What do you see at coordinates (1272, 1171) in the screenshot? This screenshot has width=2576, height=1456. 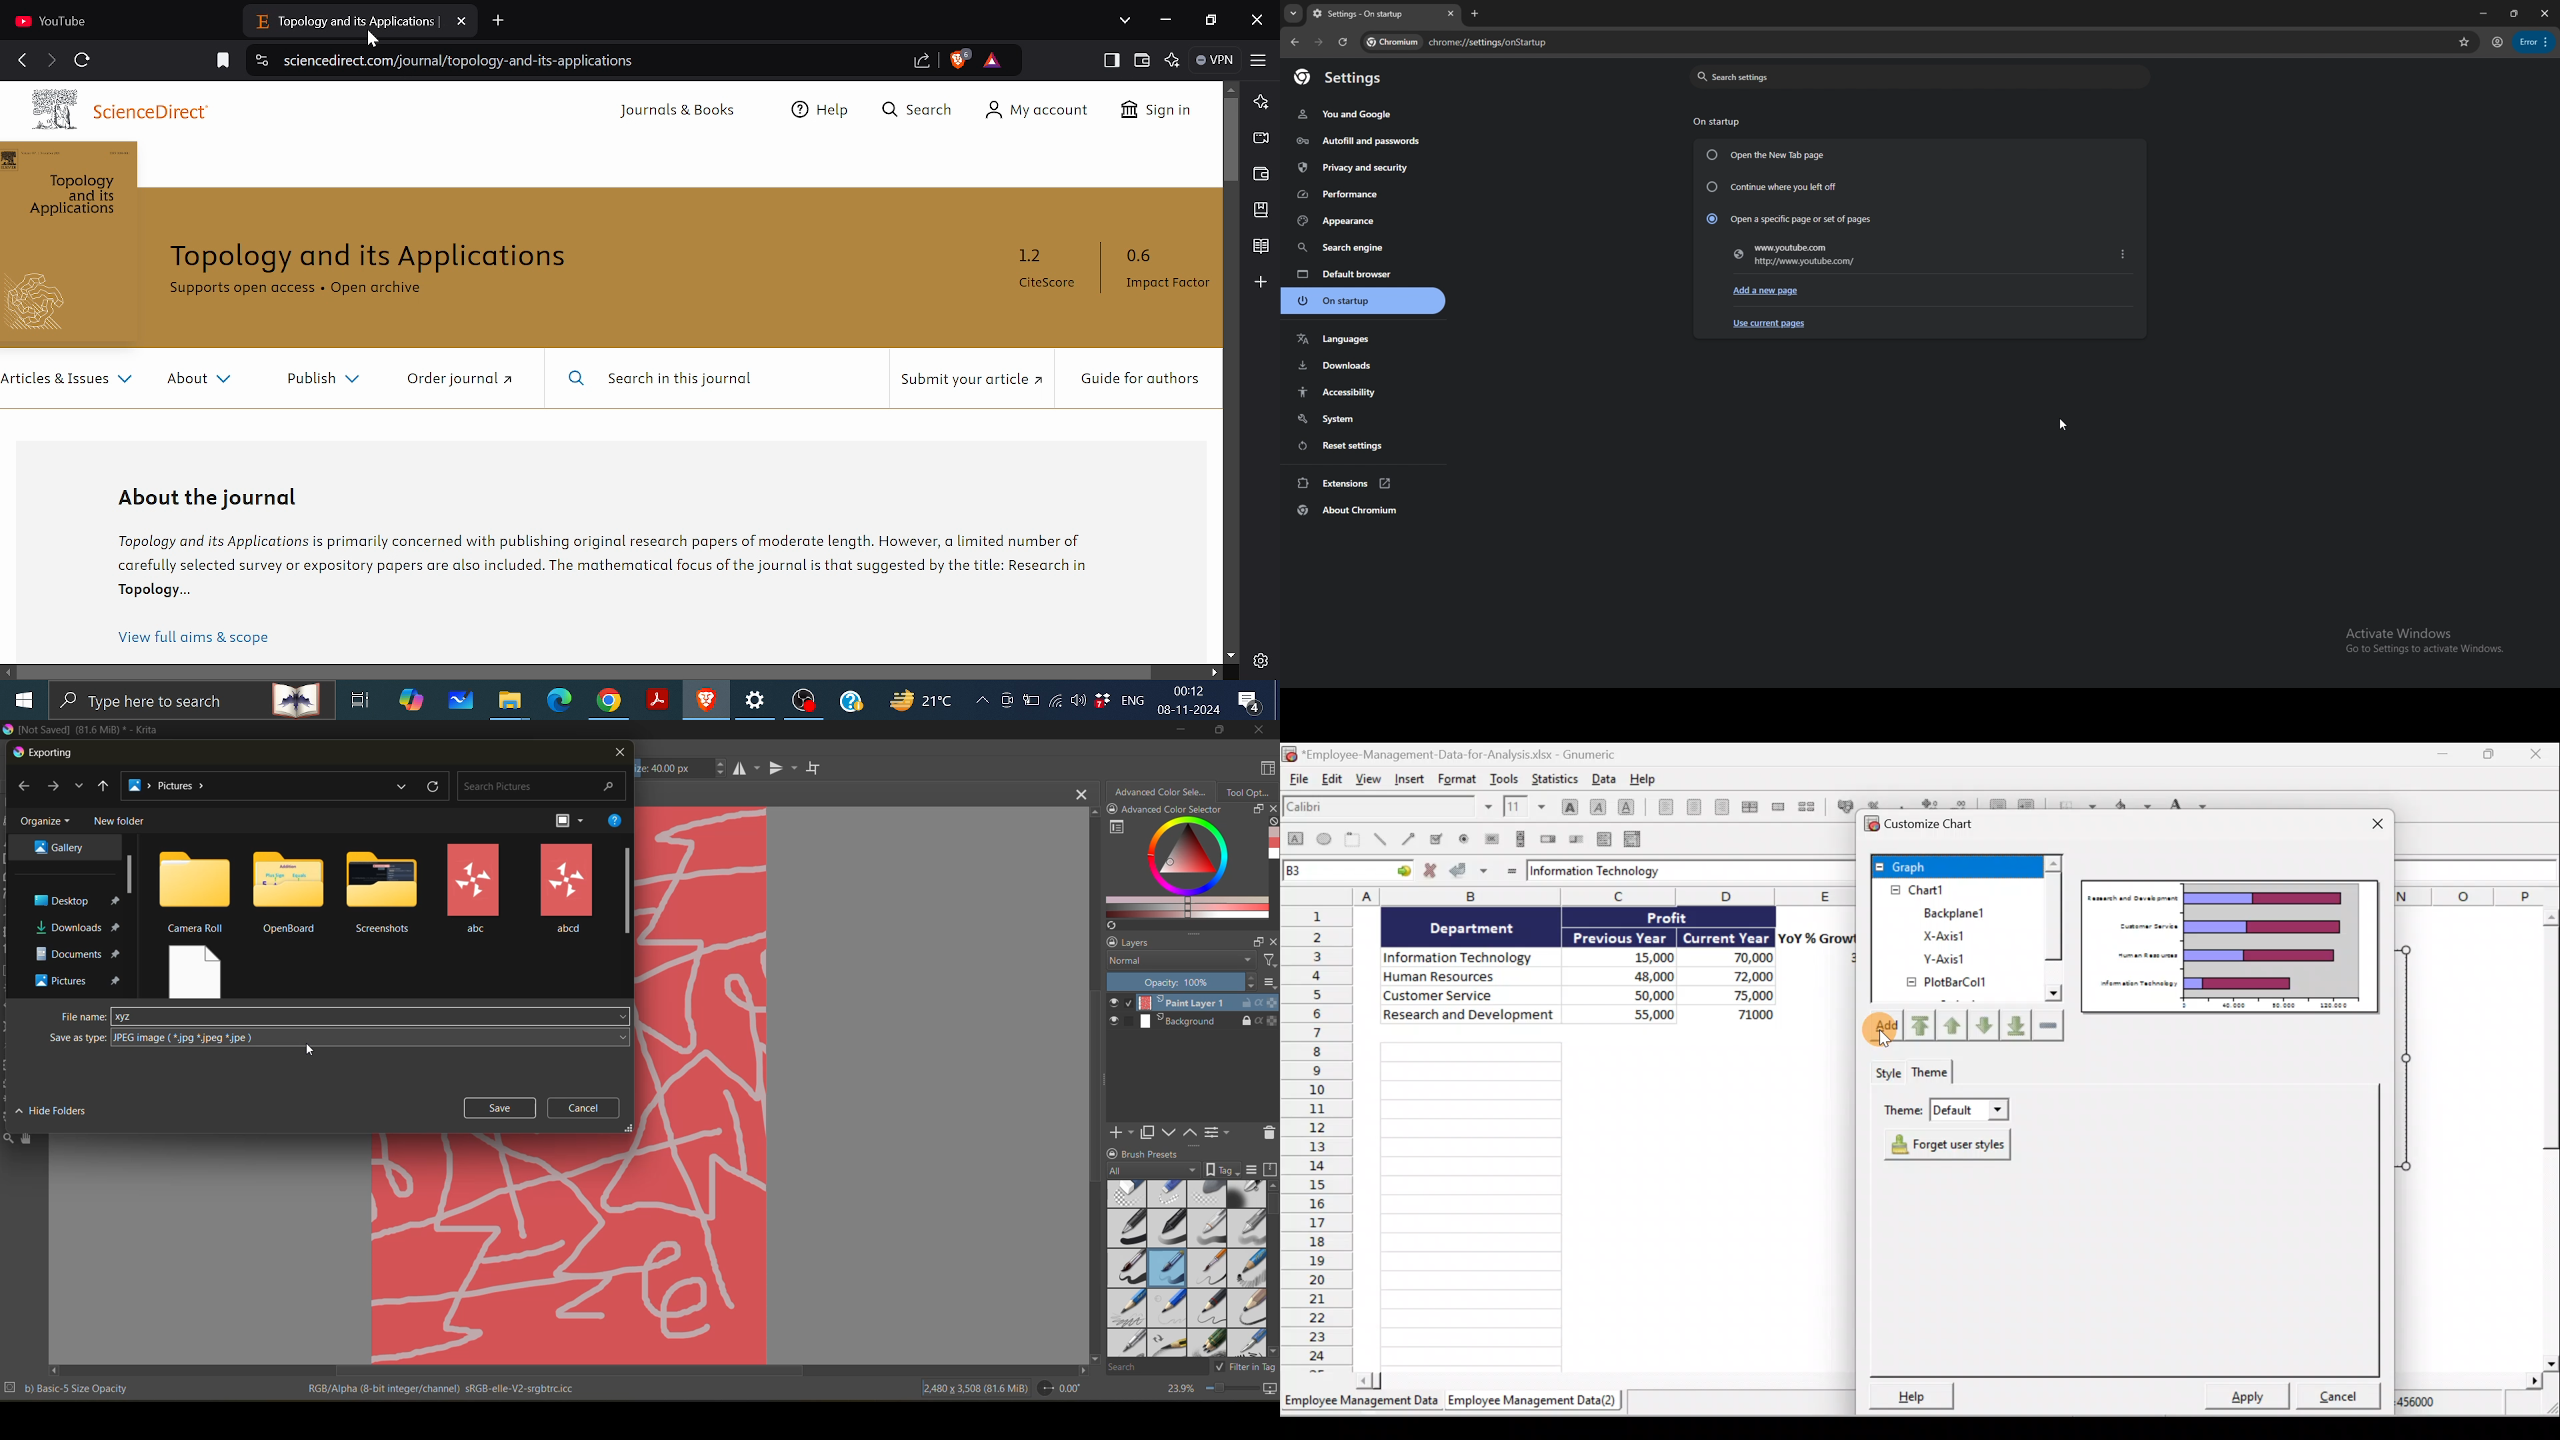 I see `storage resources` at bounding box center [1272, 1171].